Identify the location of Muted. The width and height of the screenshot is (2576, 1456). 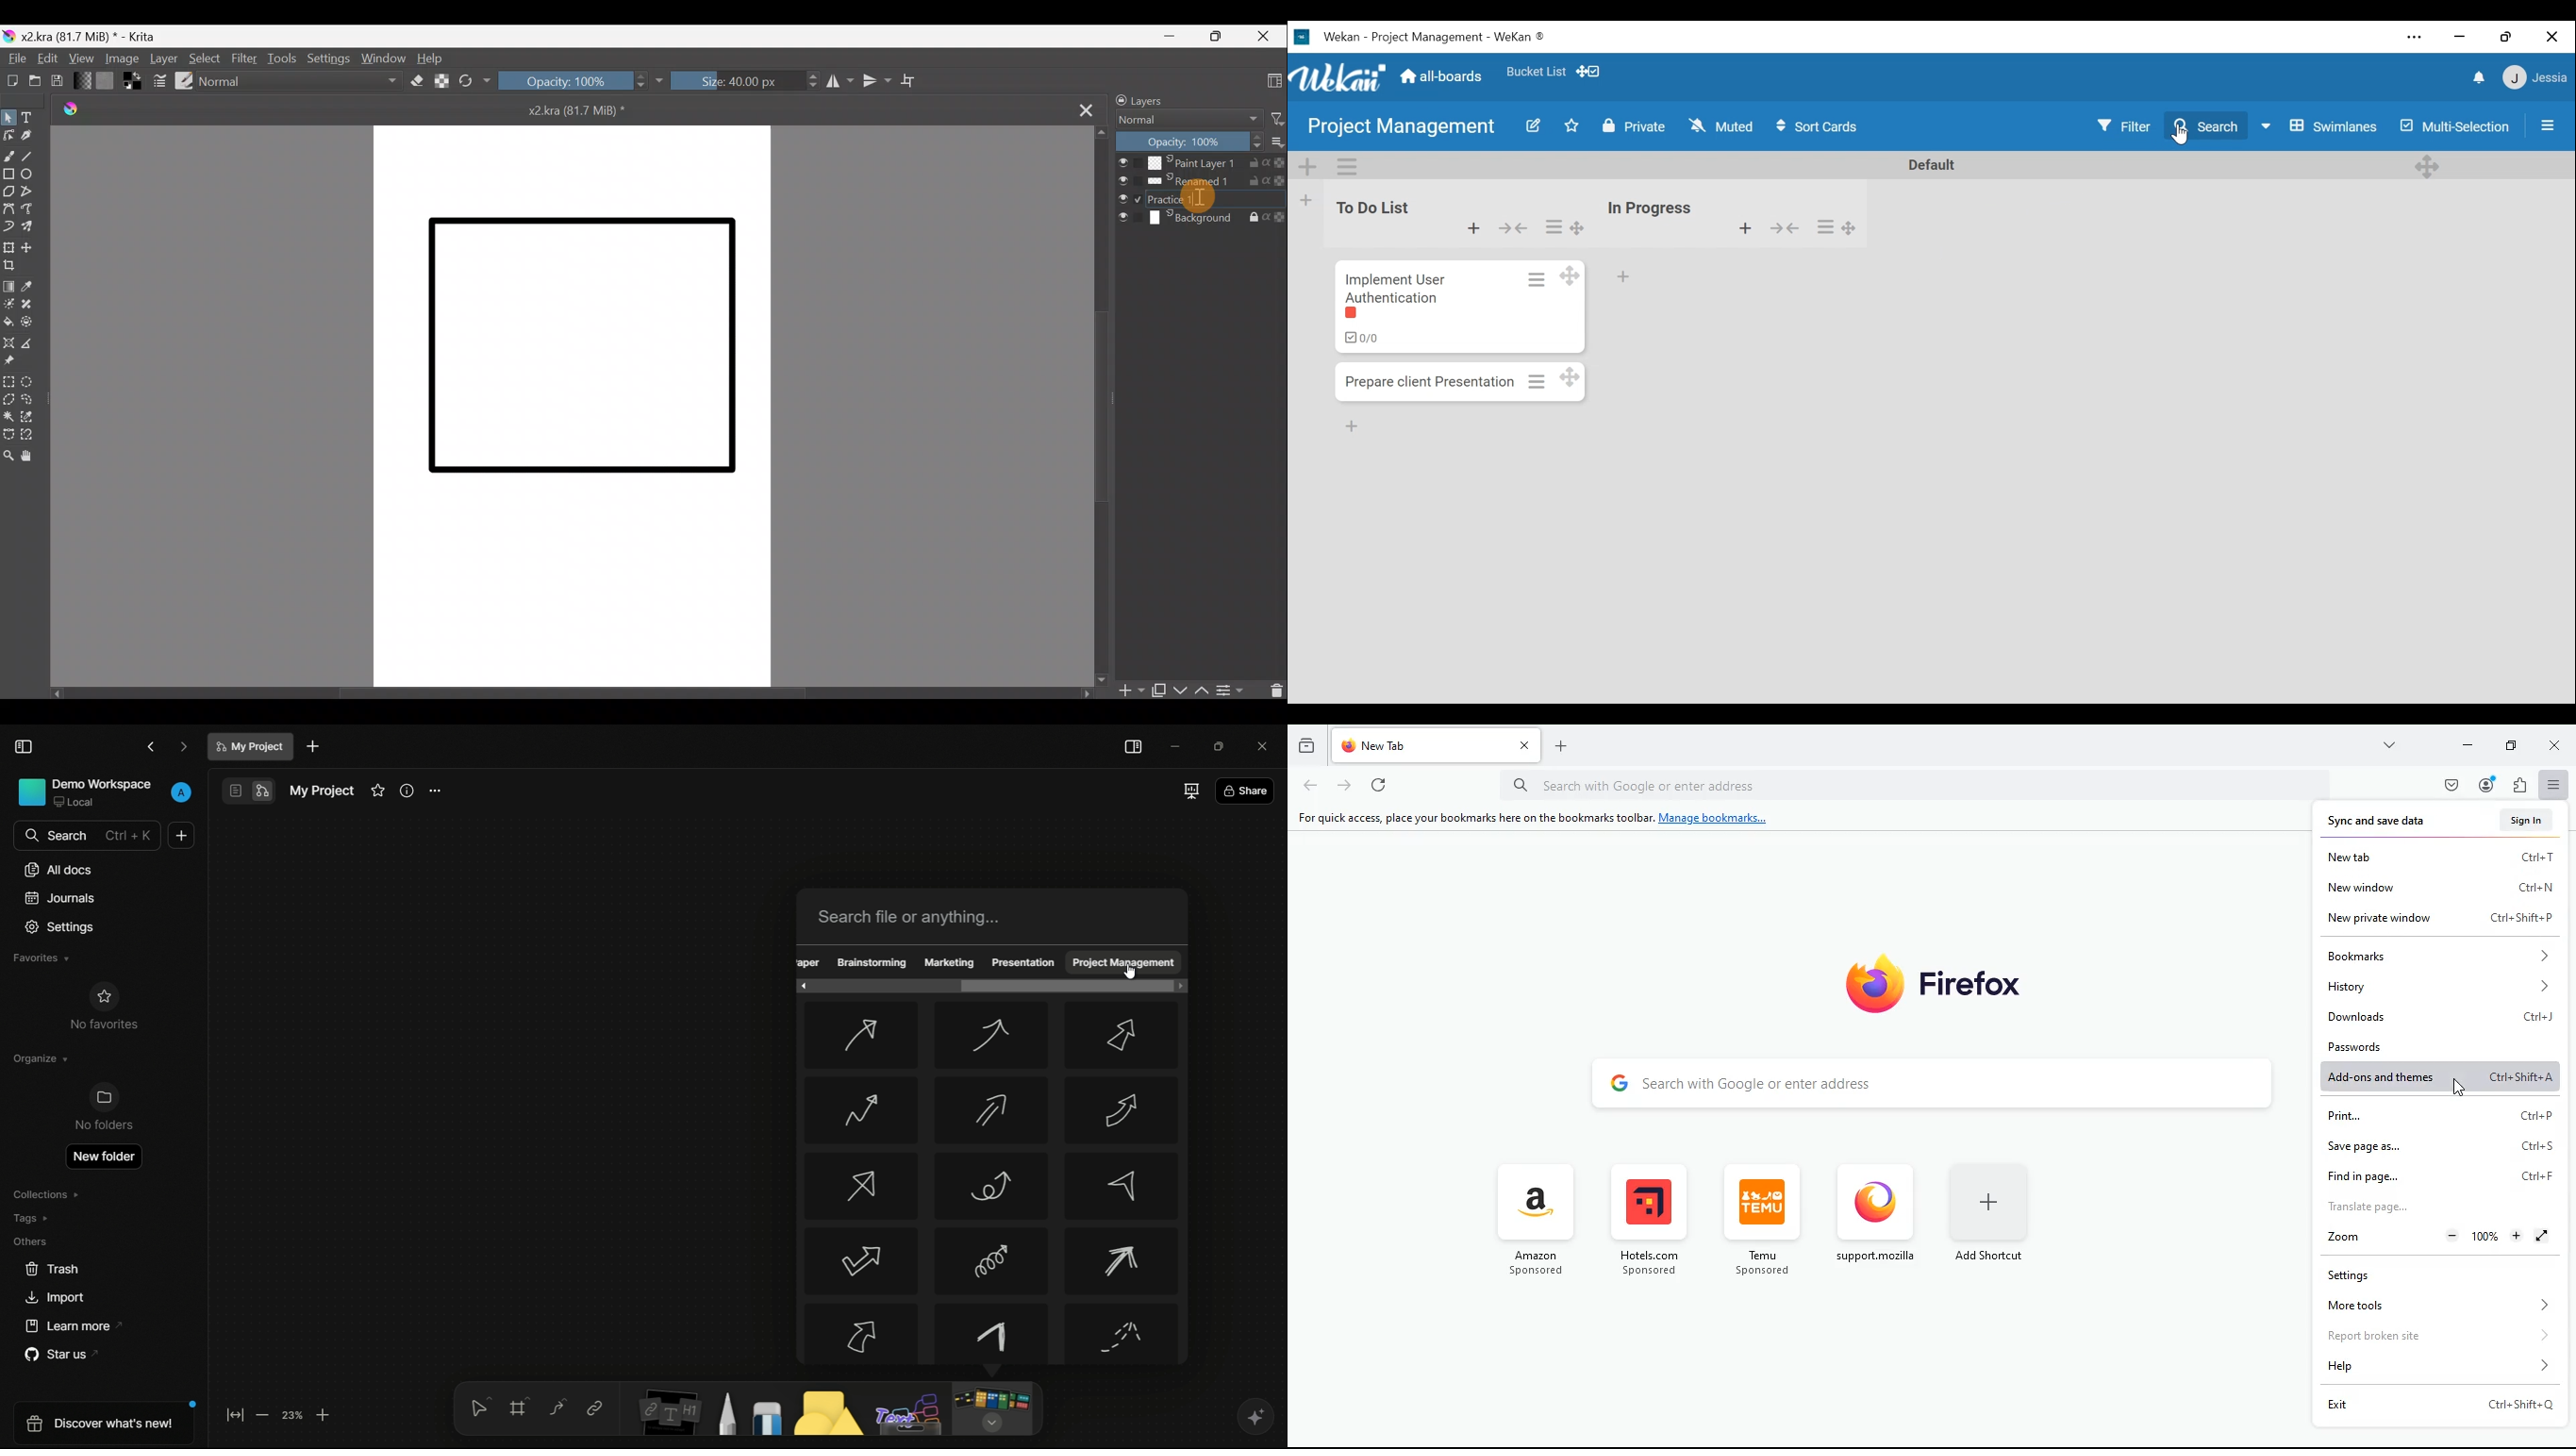
(1722, 127).